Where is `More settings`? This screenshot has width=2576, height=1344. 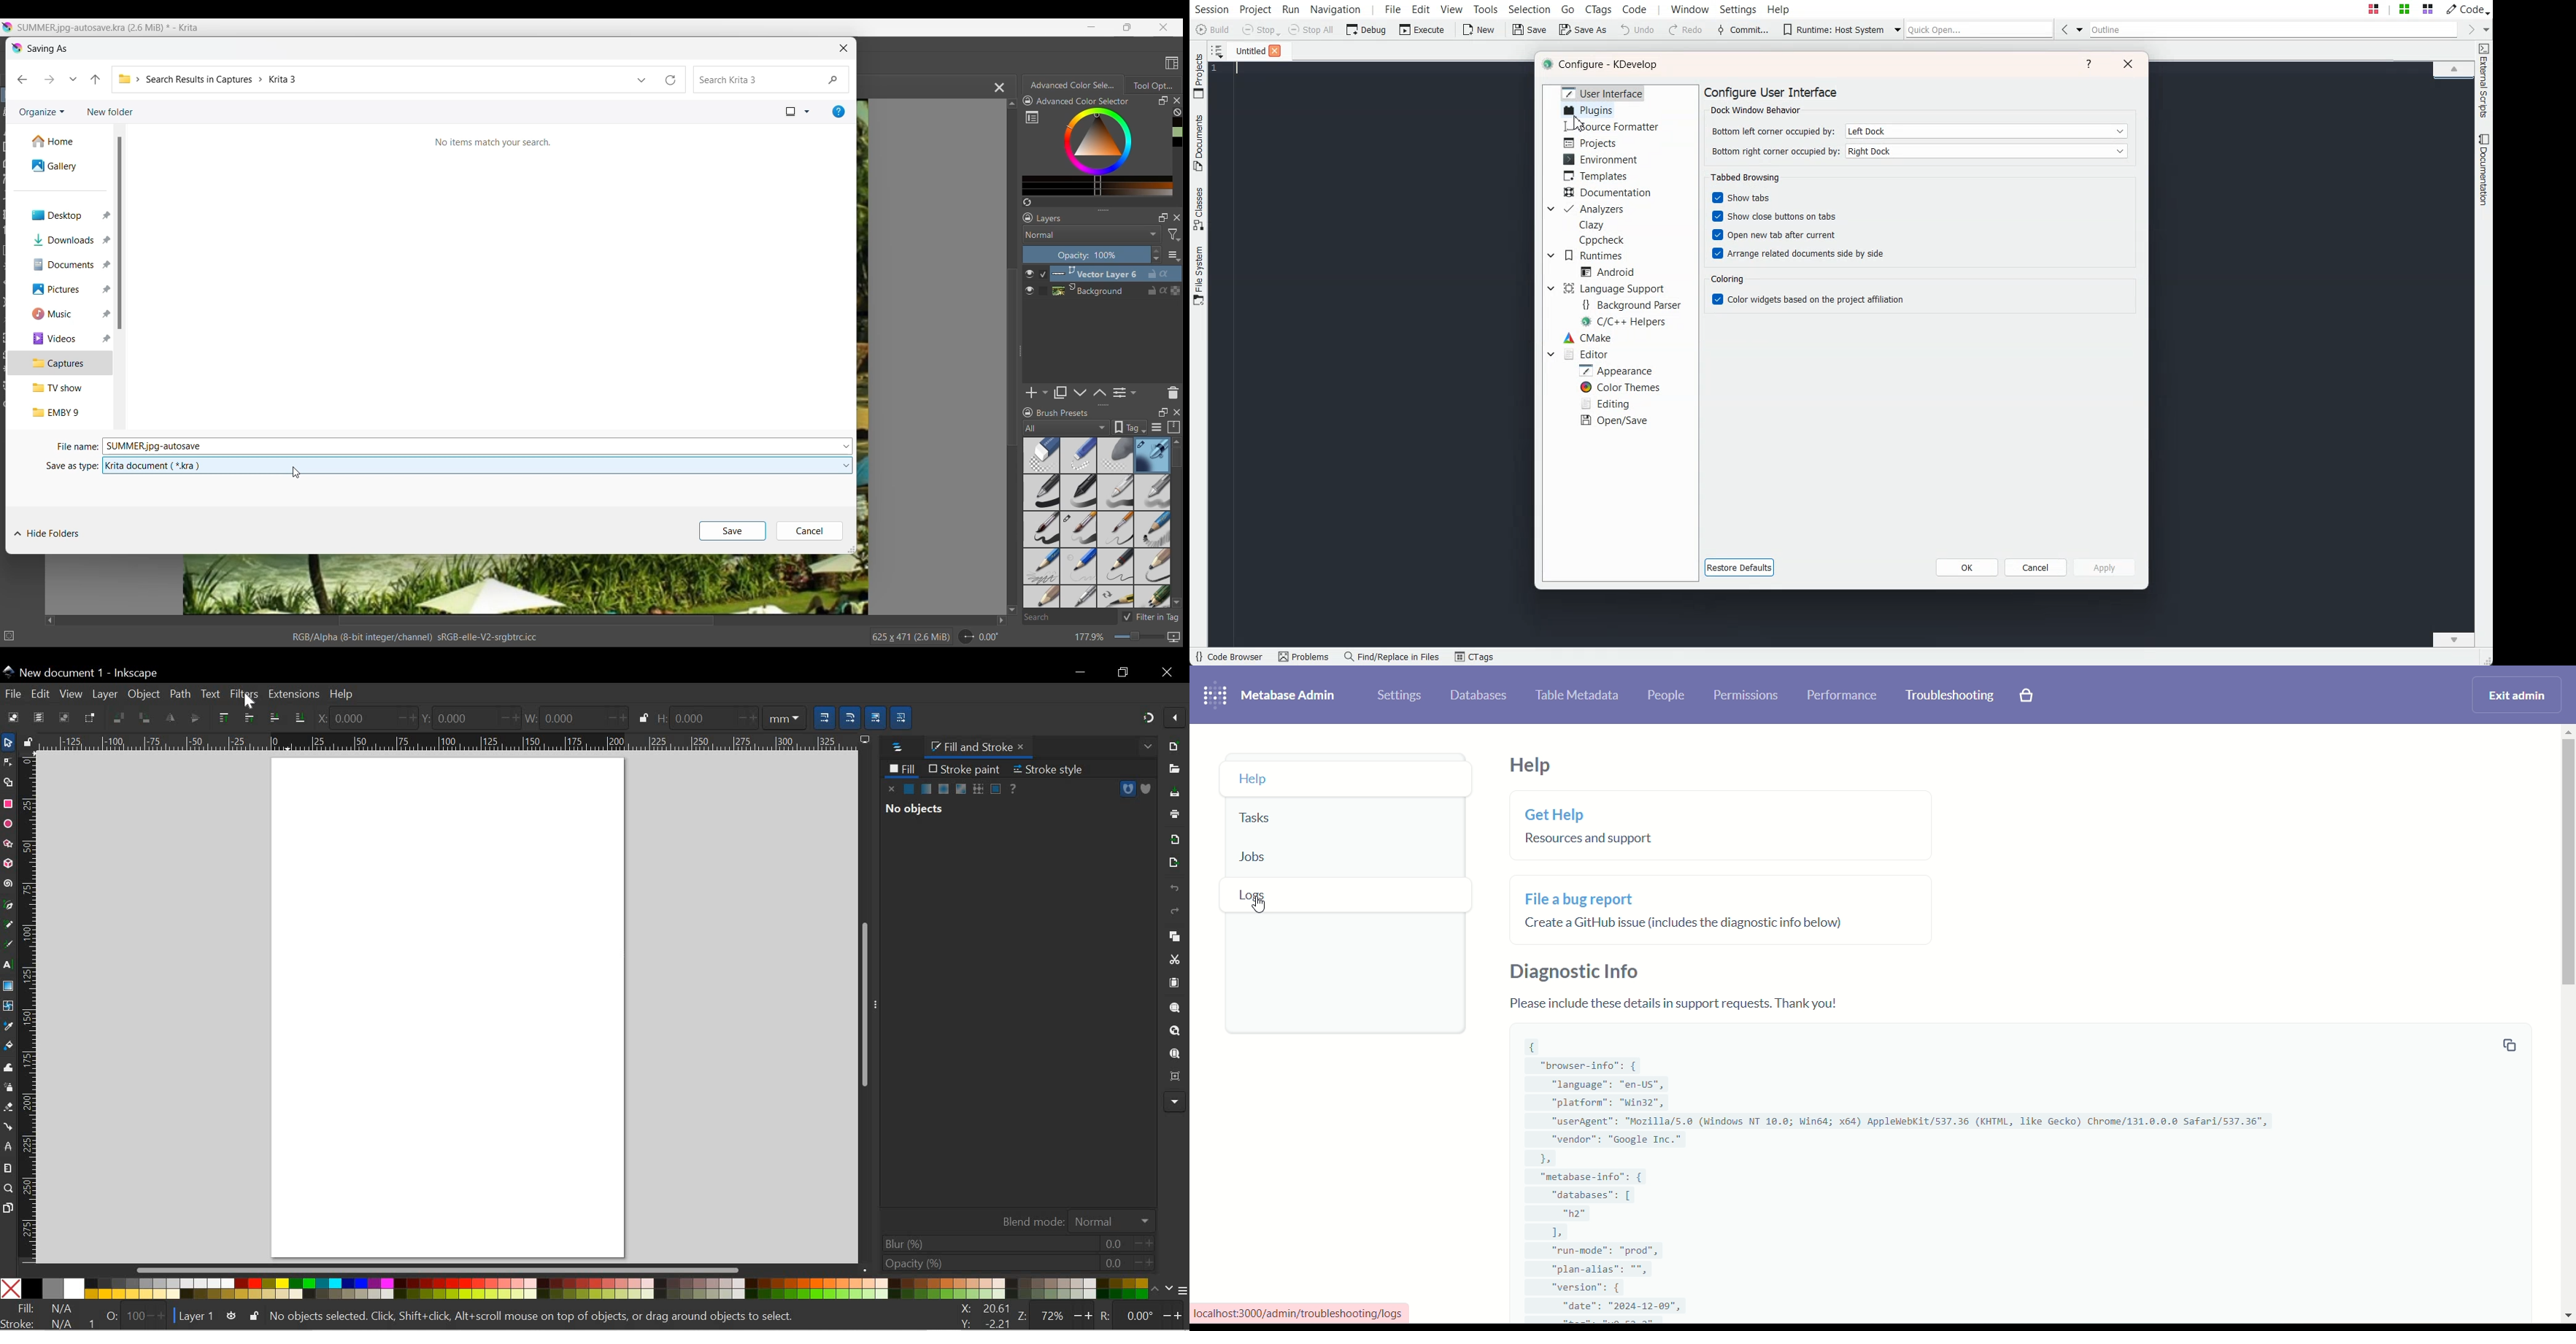 More settings is located at coordinates (1175, 255).